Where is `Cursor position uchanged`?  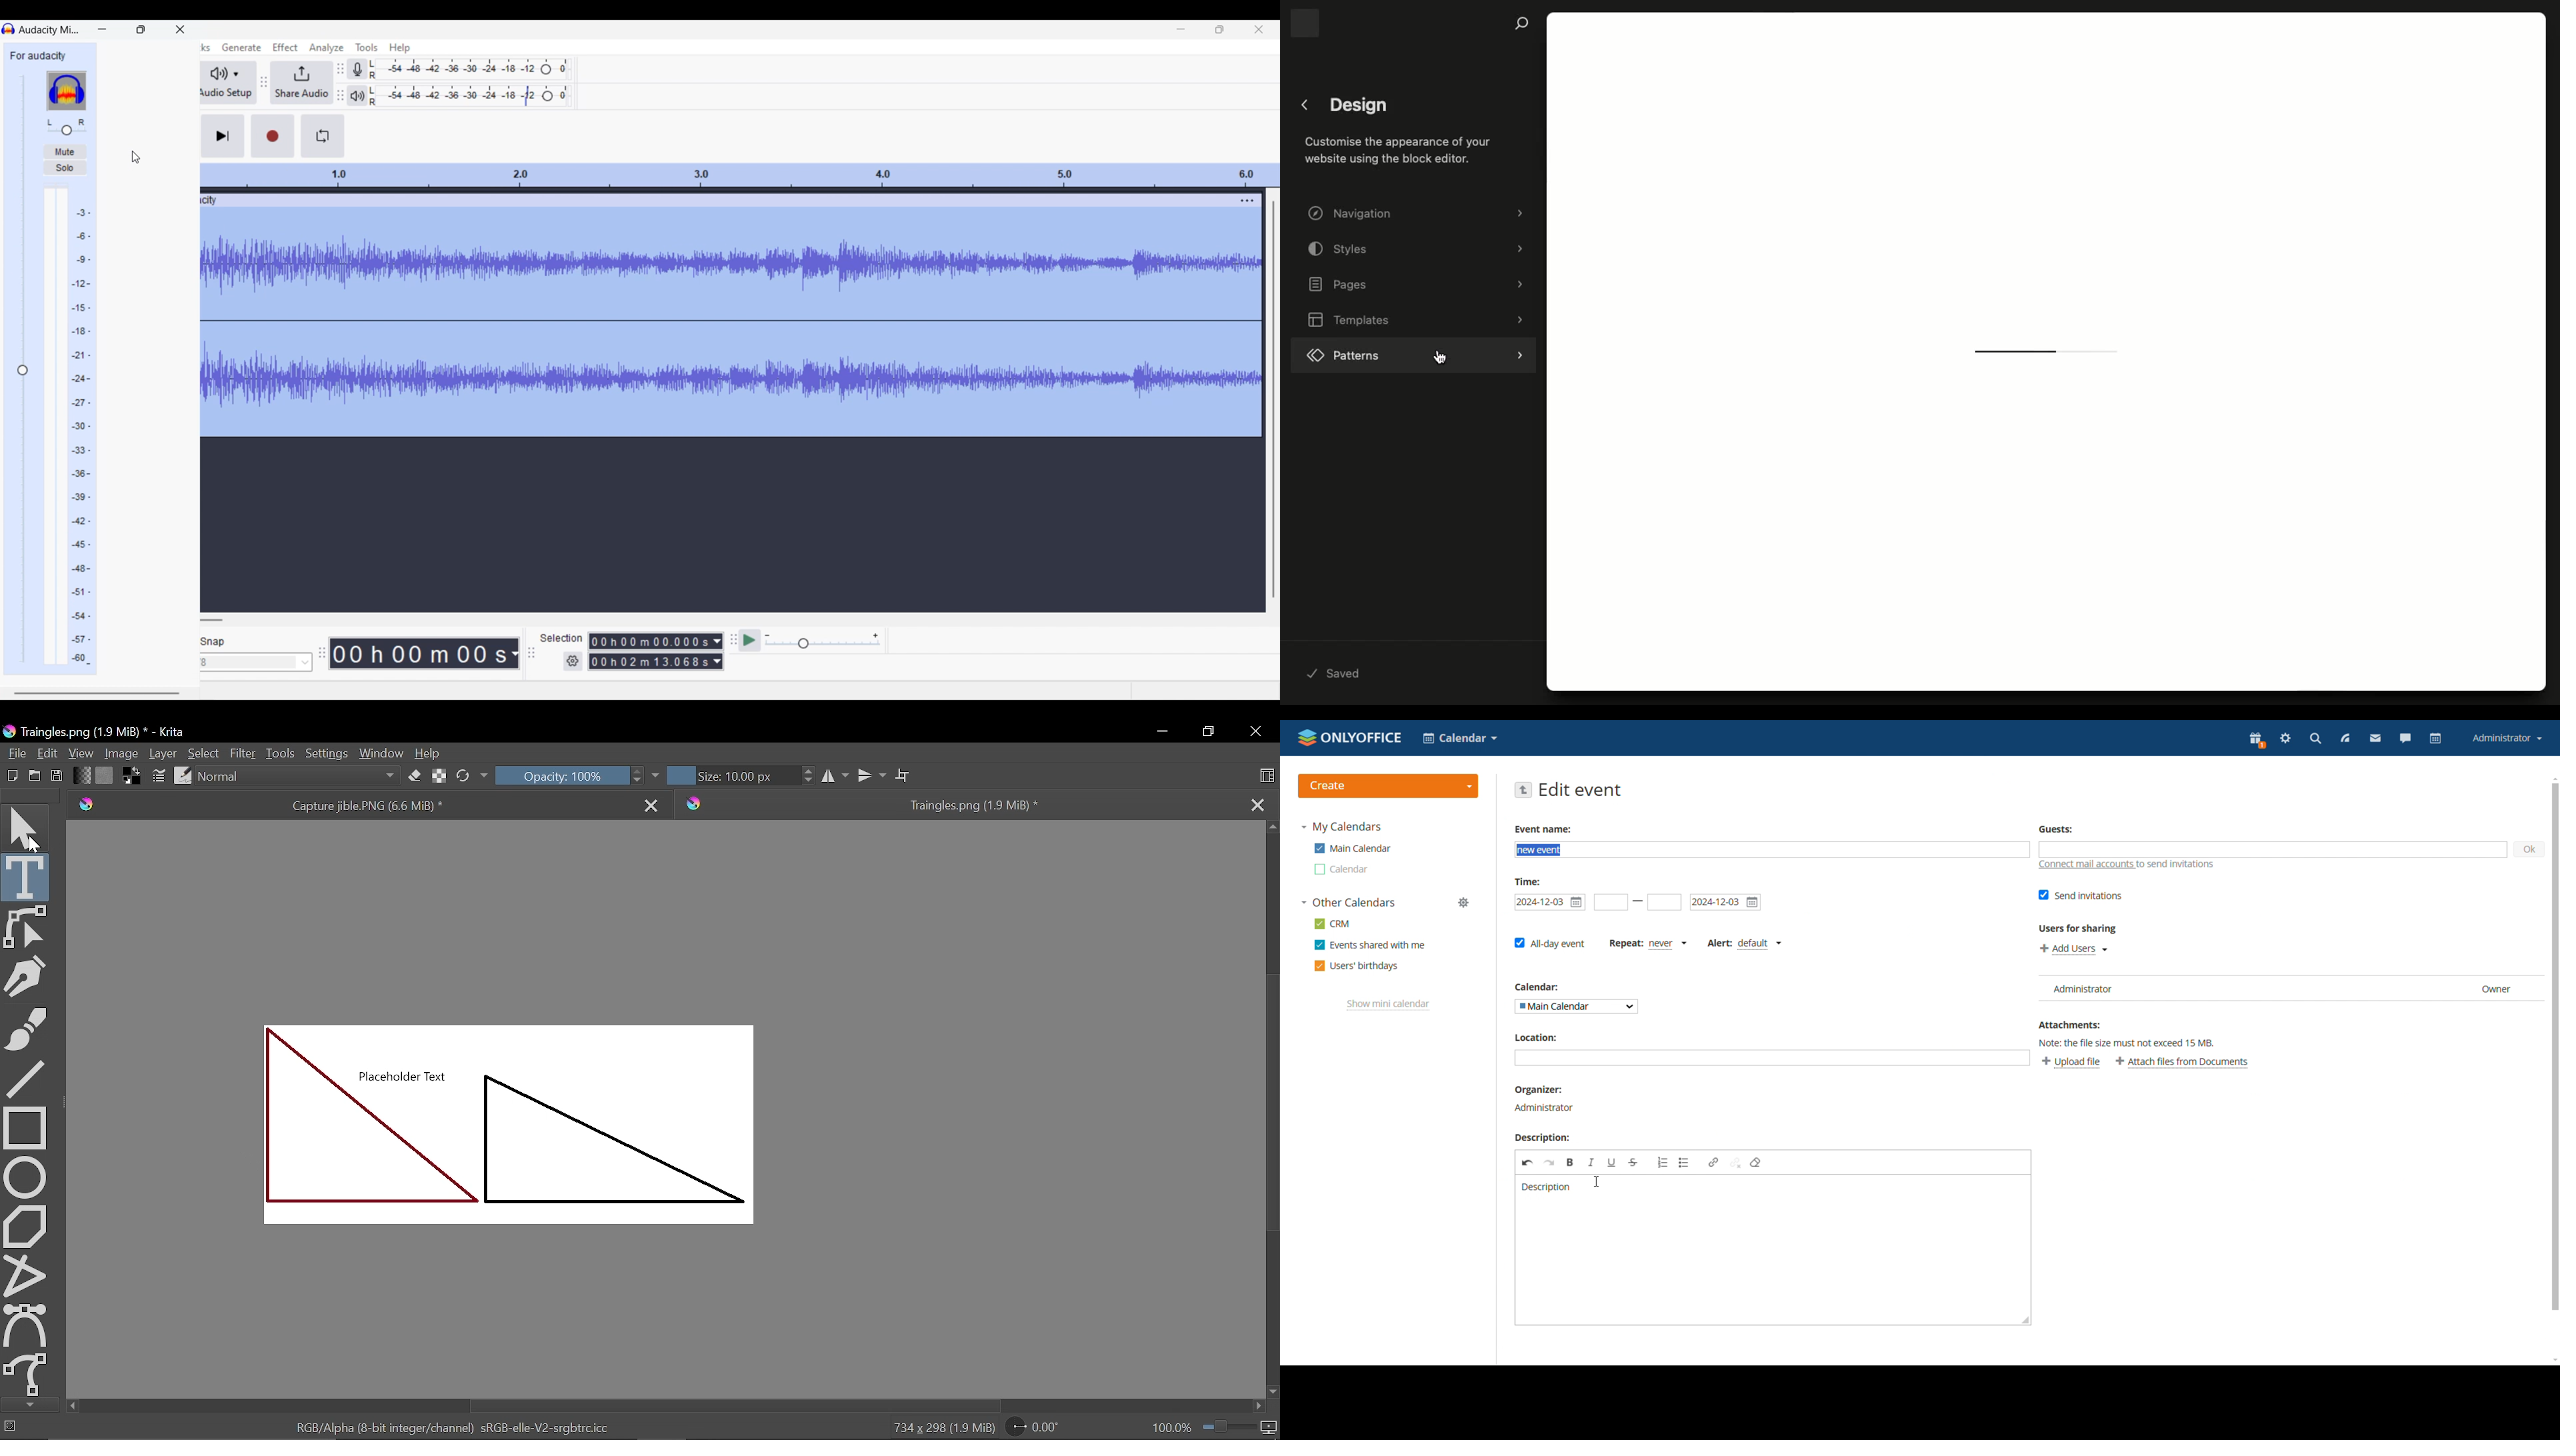
Cursor position uchanged is located at coordinates (136, 157).